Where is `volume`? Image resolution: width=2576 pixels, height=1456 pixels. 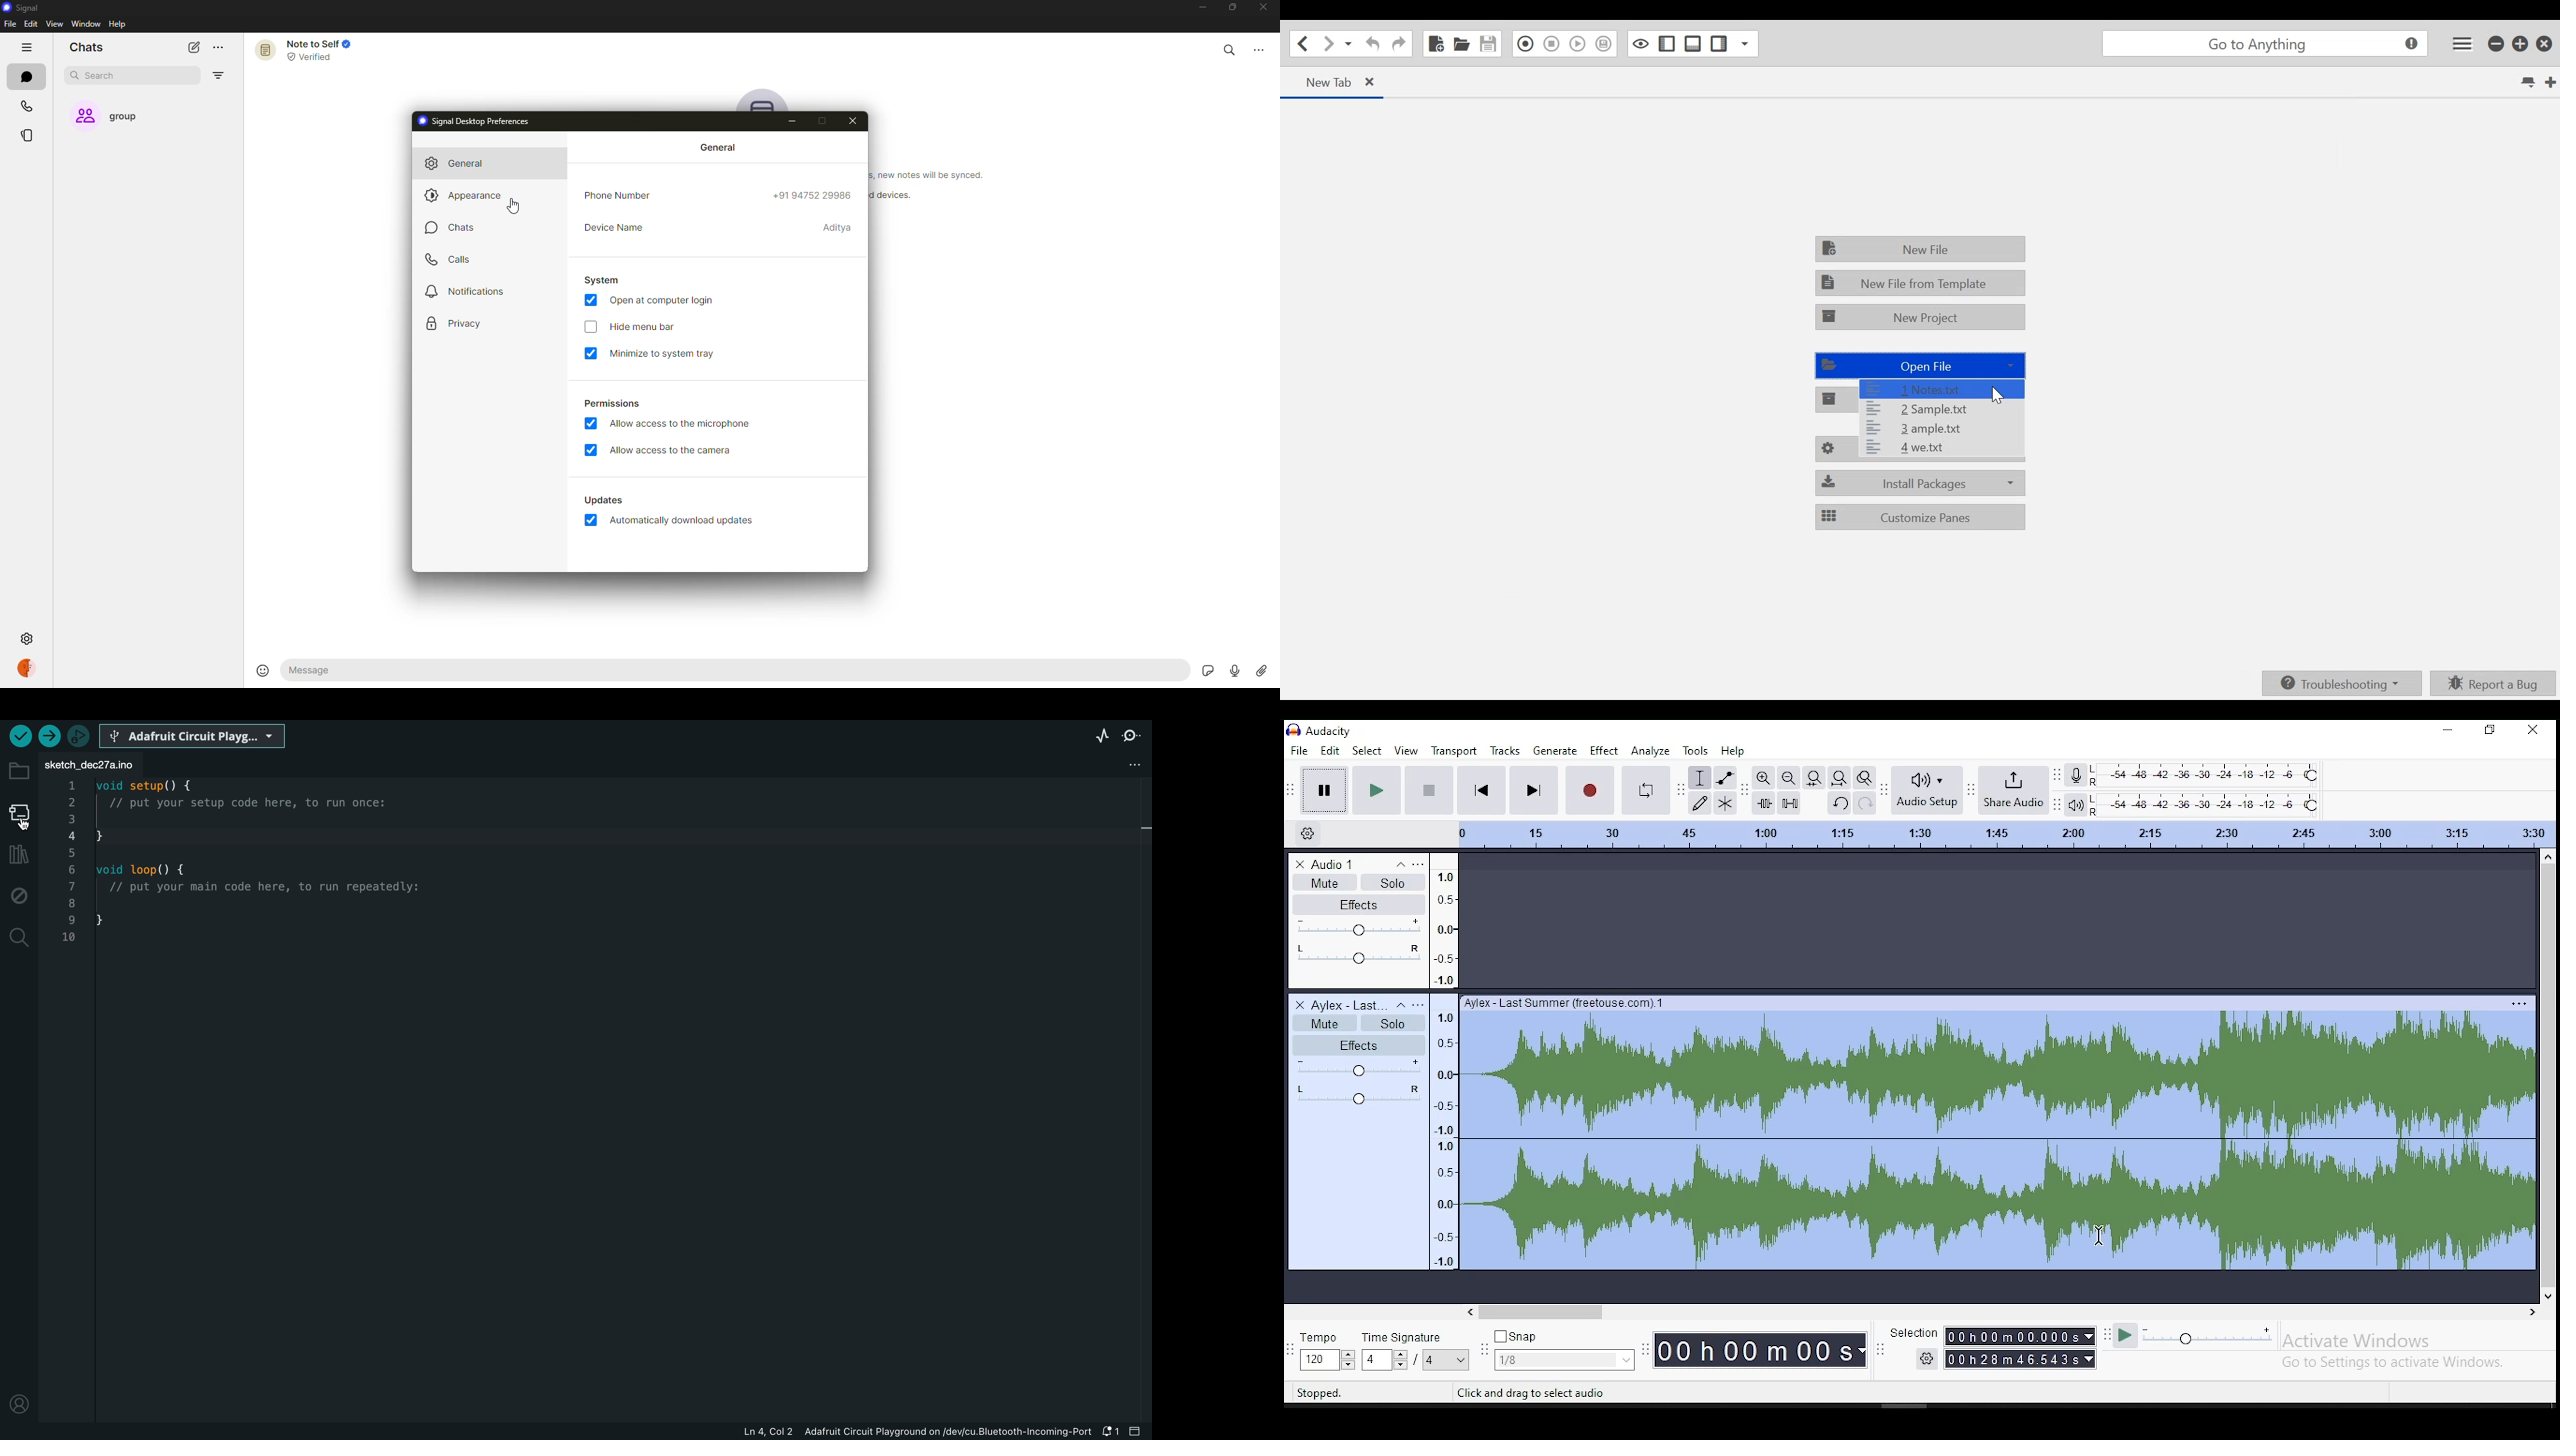 volume is located at coordinates (1358, 1068).